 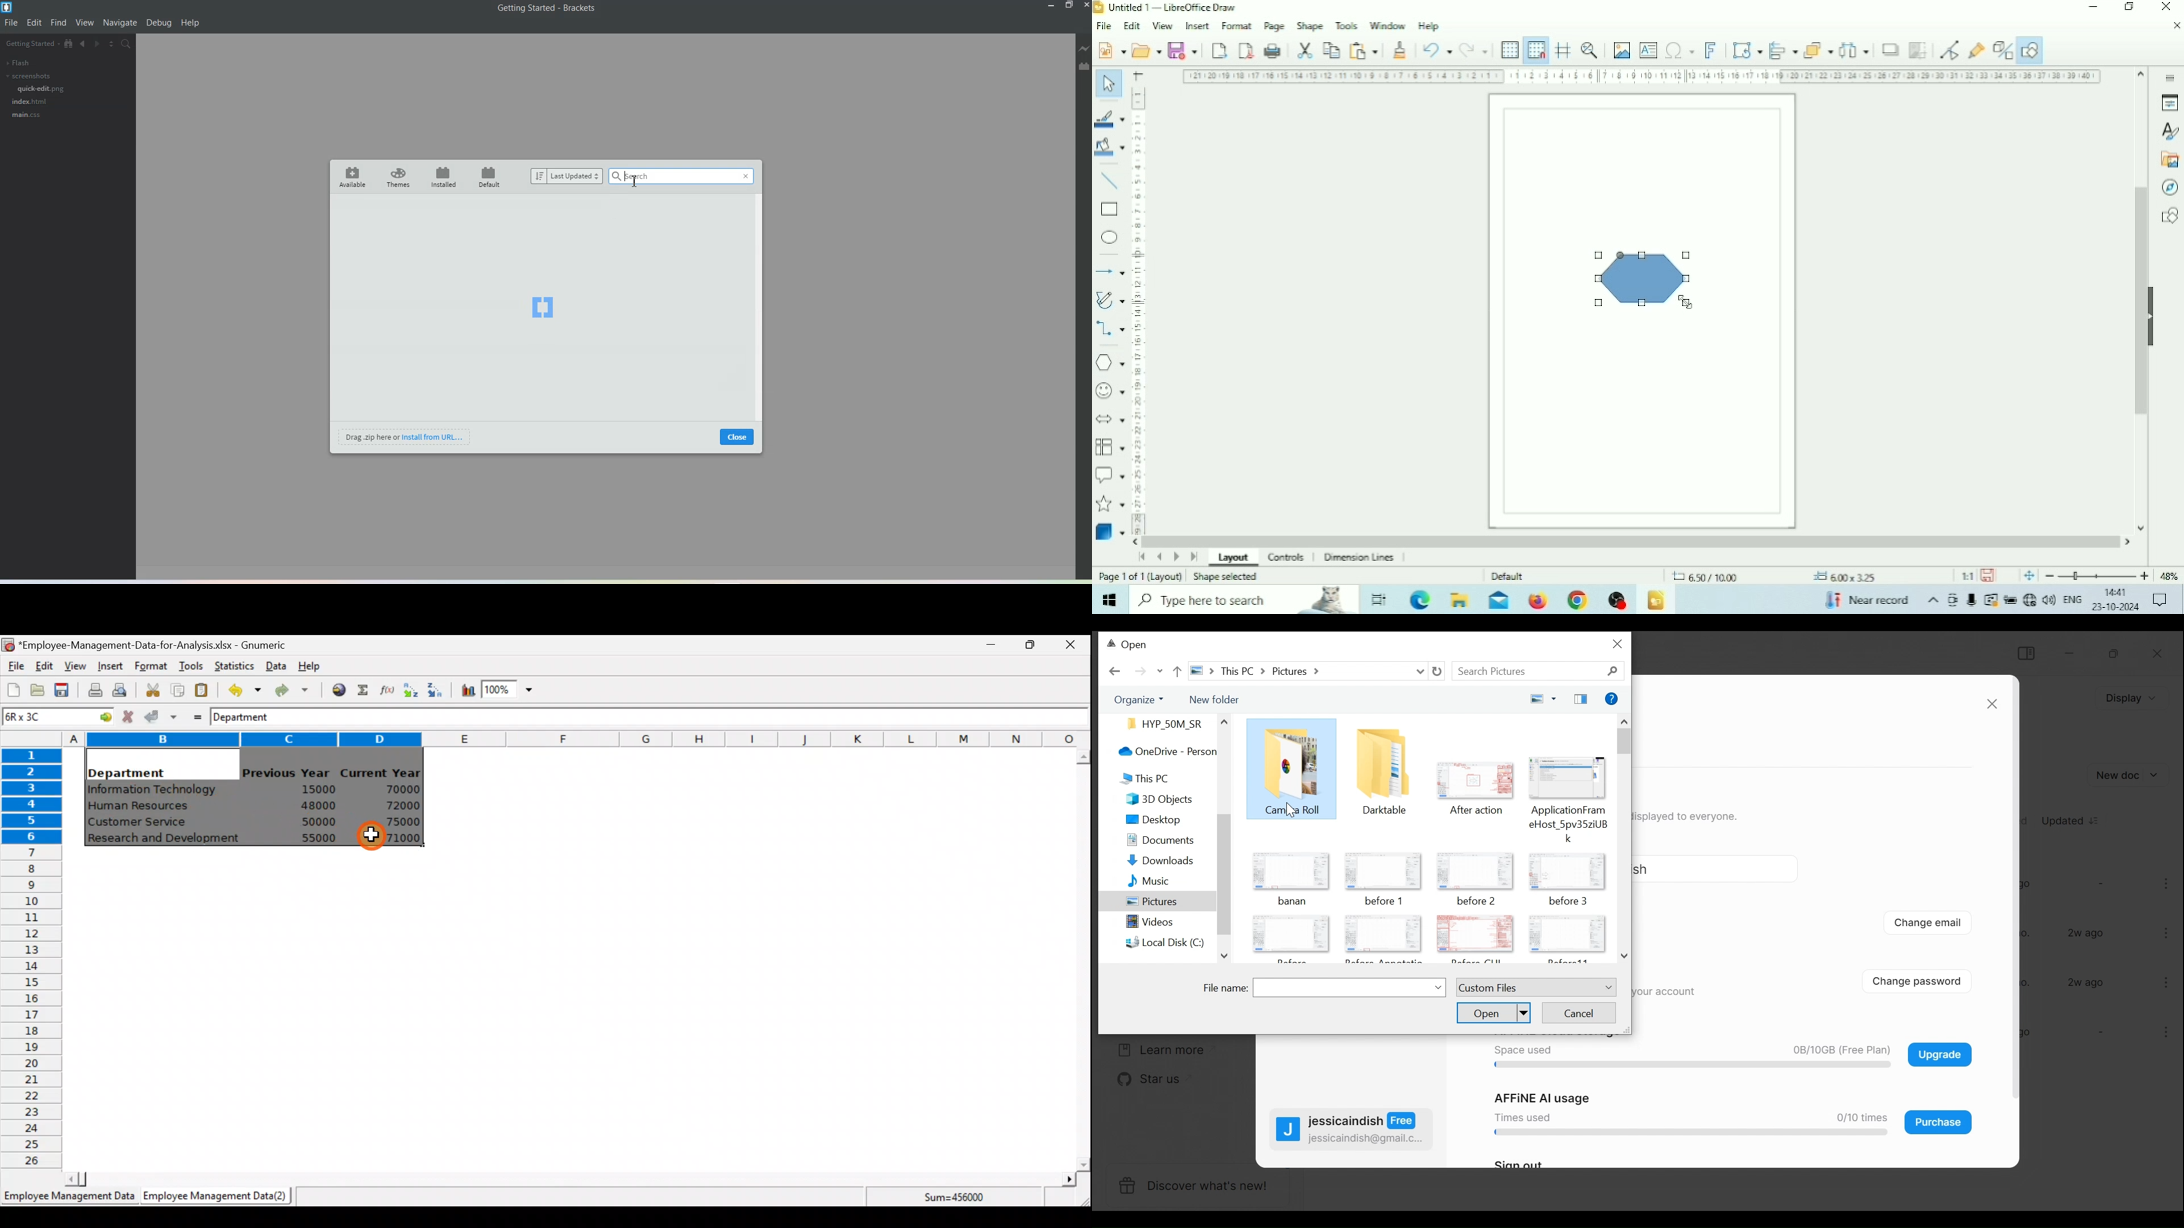 I want to click on Title, so click(x=1174, y=7).